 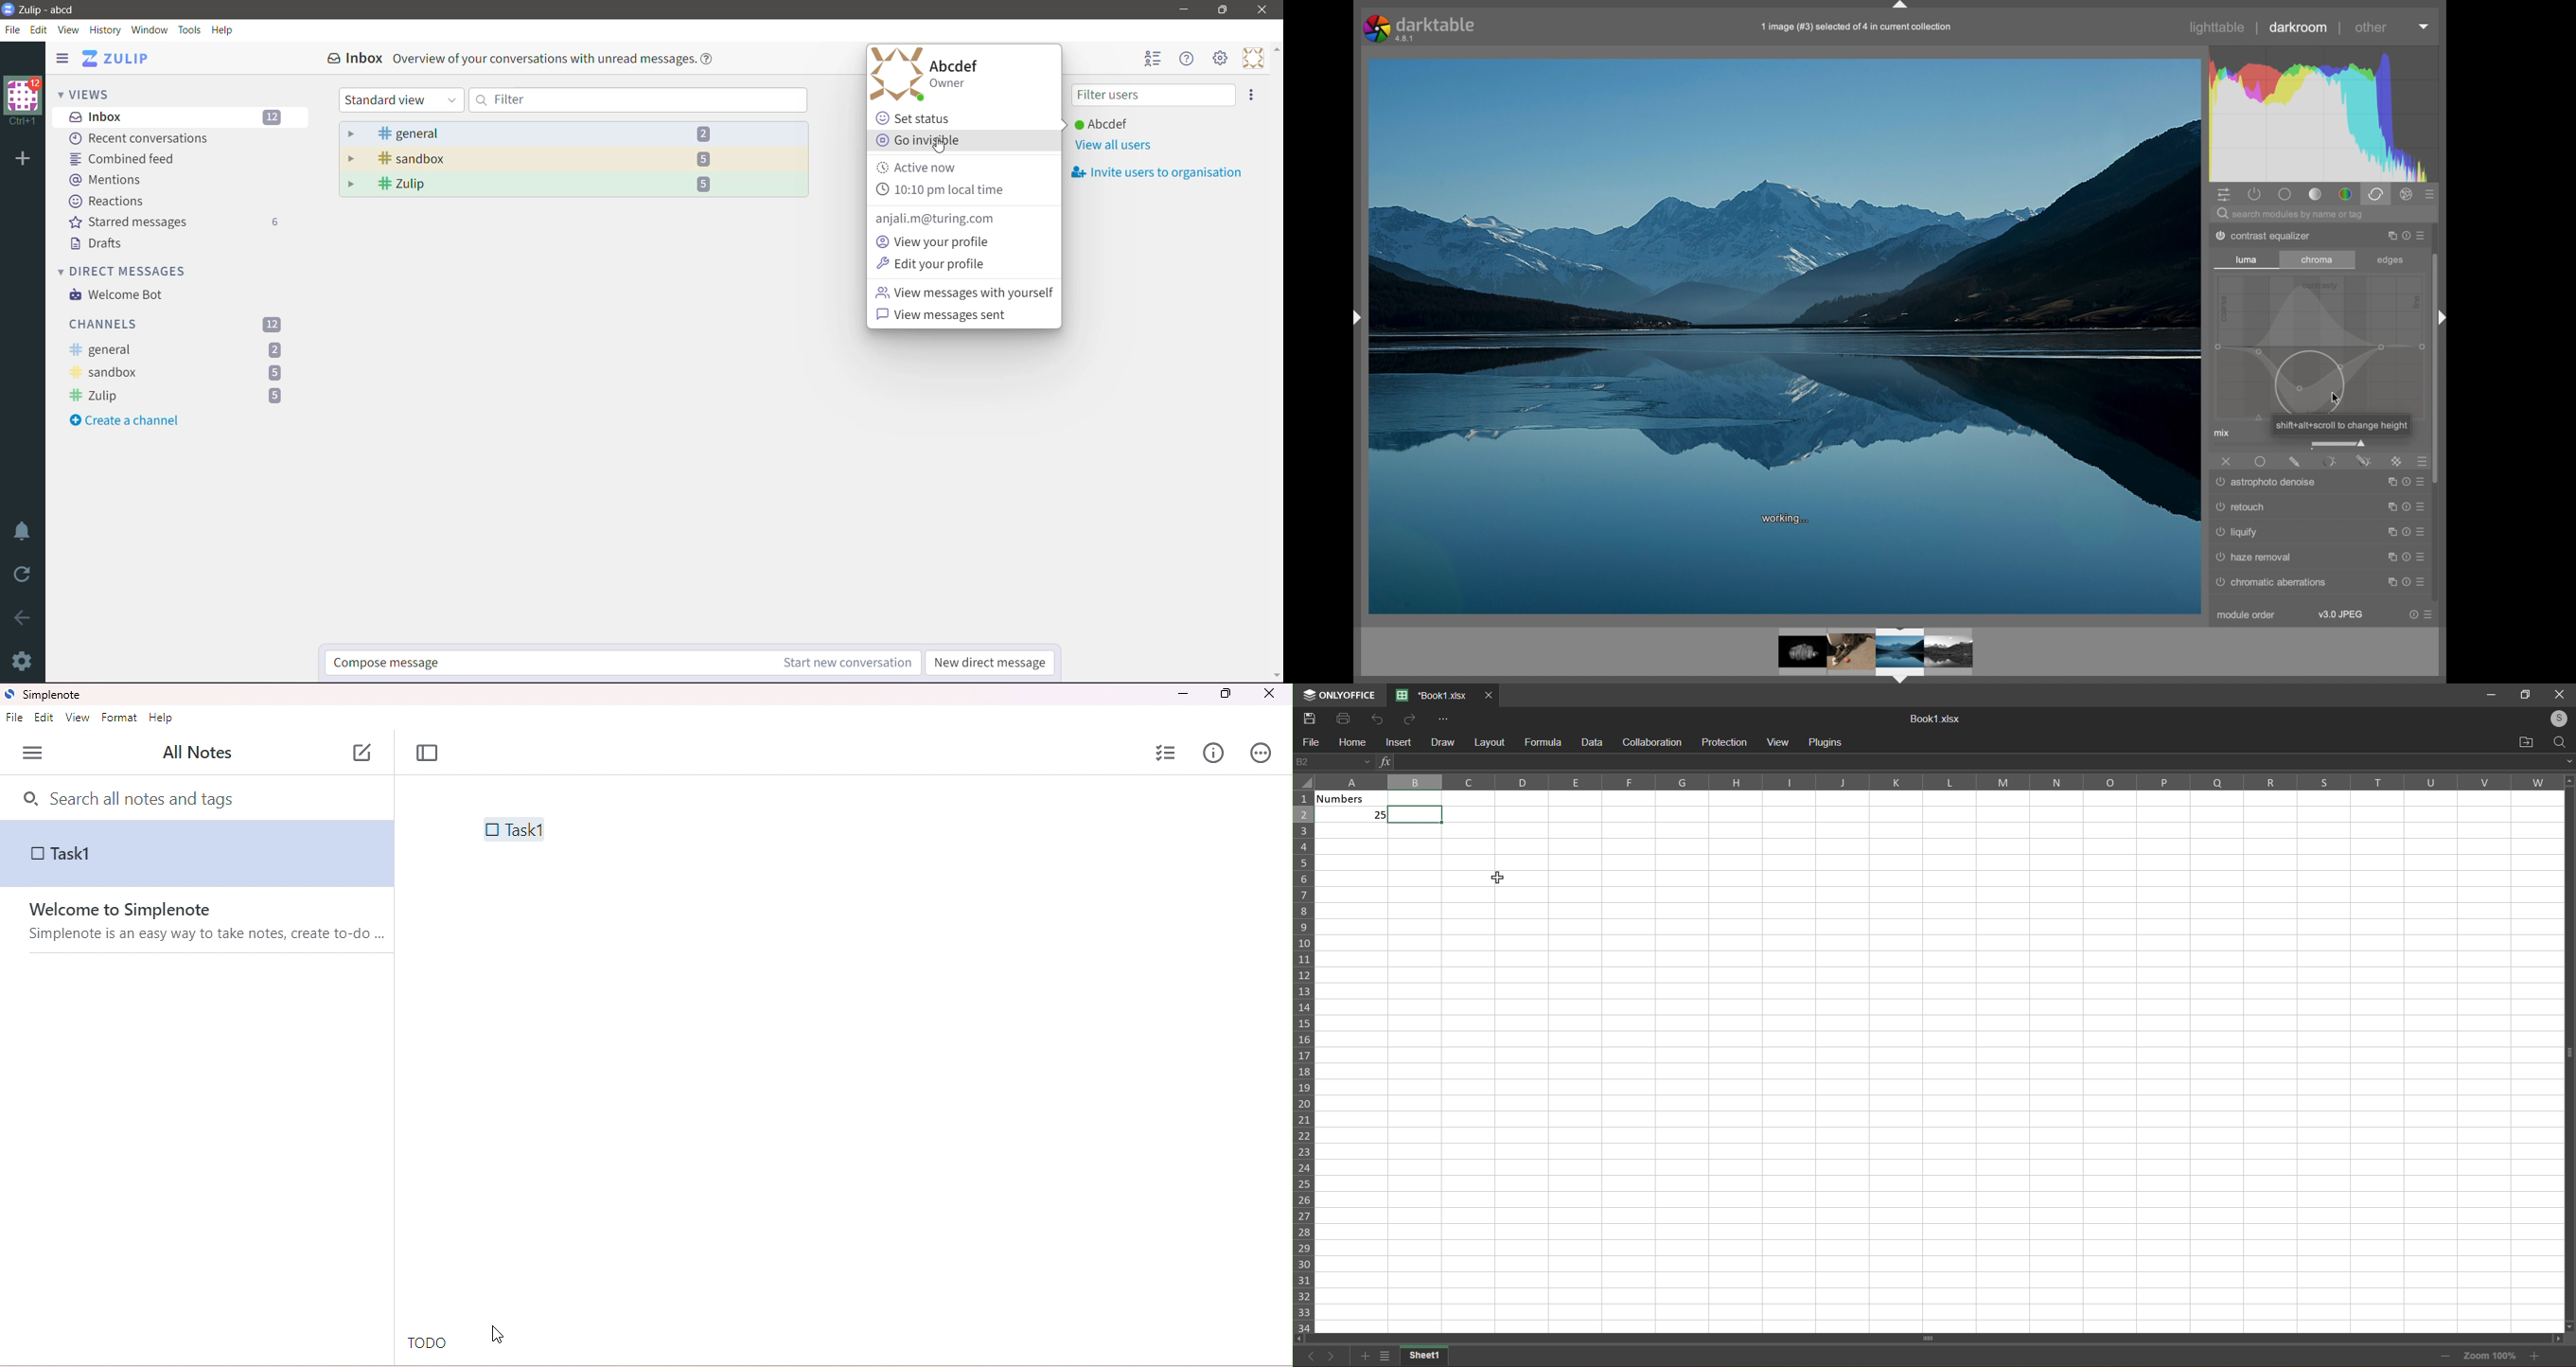 I want to click on general -unread messages count, so click(x=178, y=350).